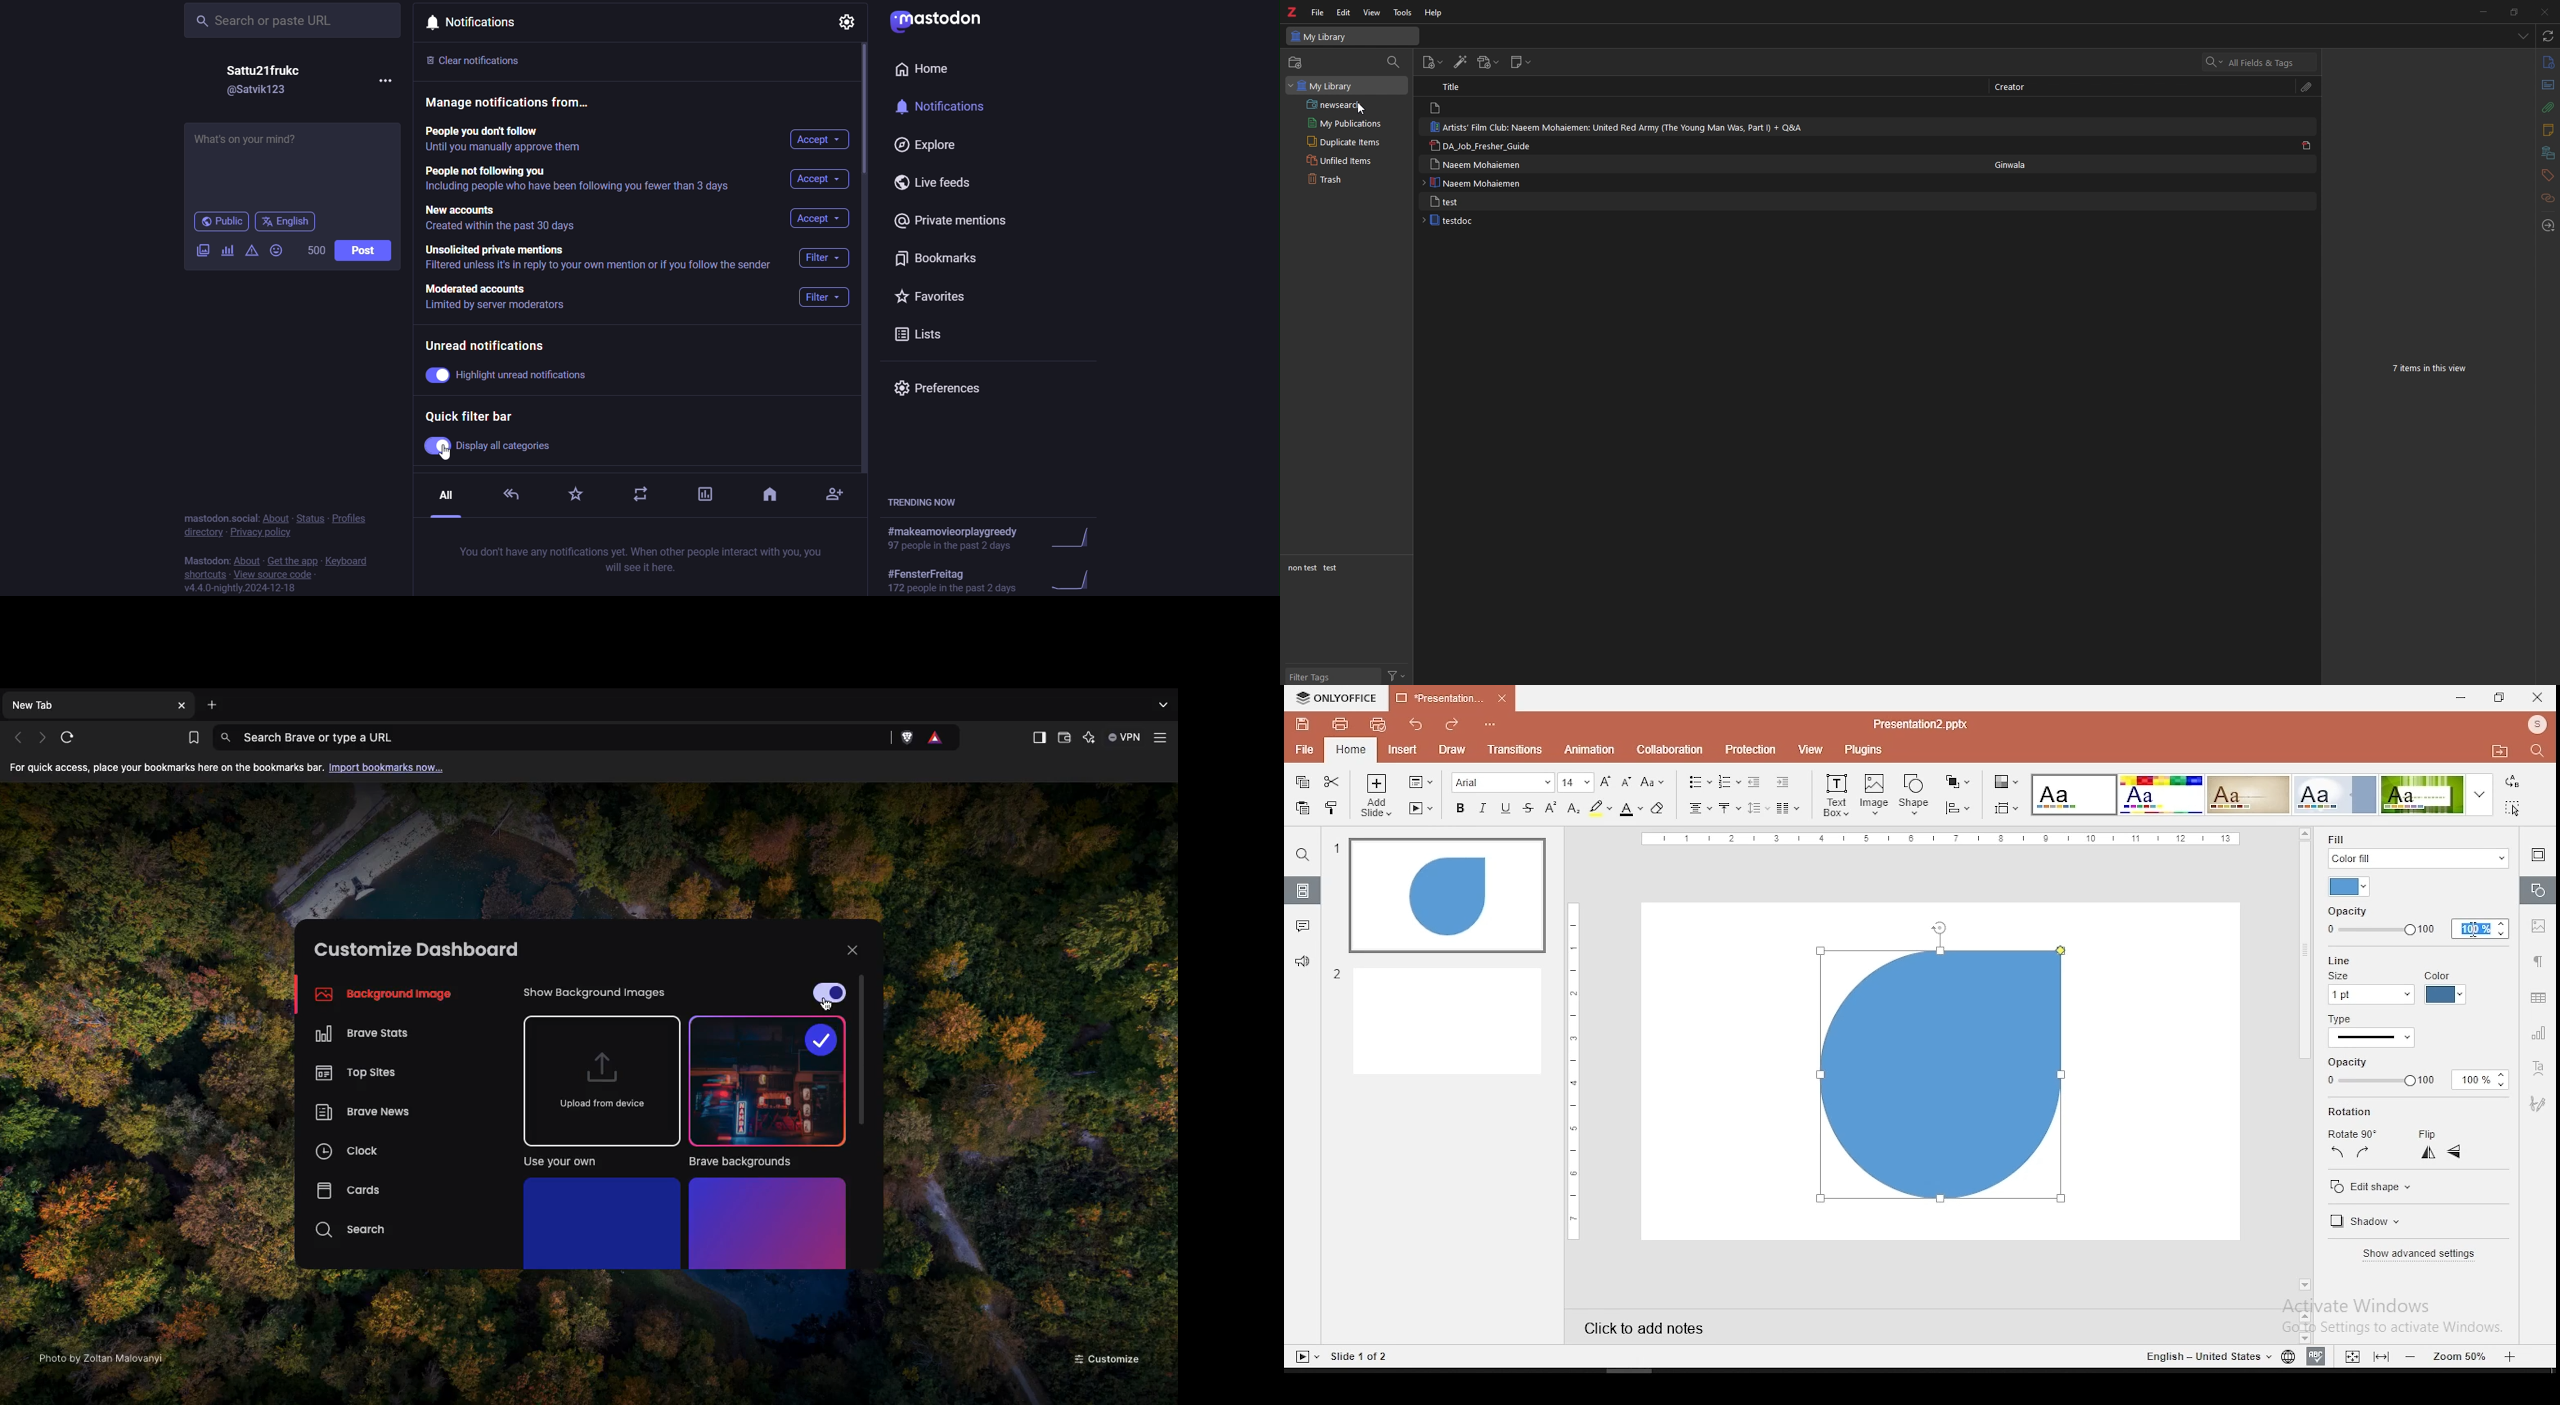 This screenshot has height=1428, width=2576. I want to click on customize quick action toolbar, so click(1488, 721).